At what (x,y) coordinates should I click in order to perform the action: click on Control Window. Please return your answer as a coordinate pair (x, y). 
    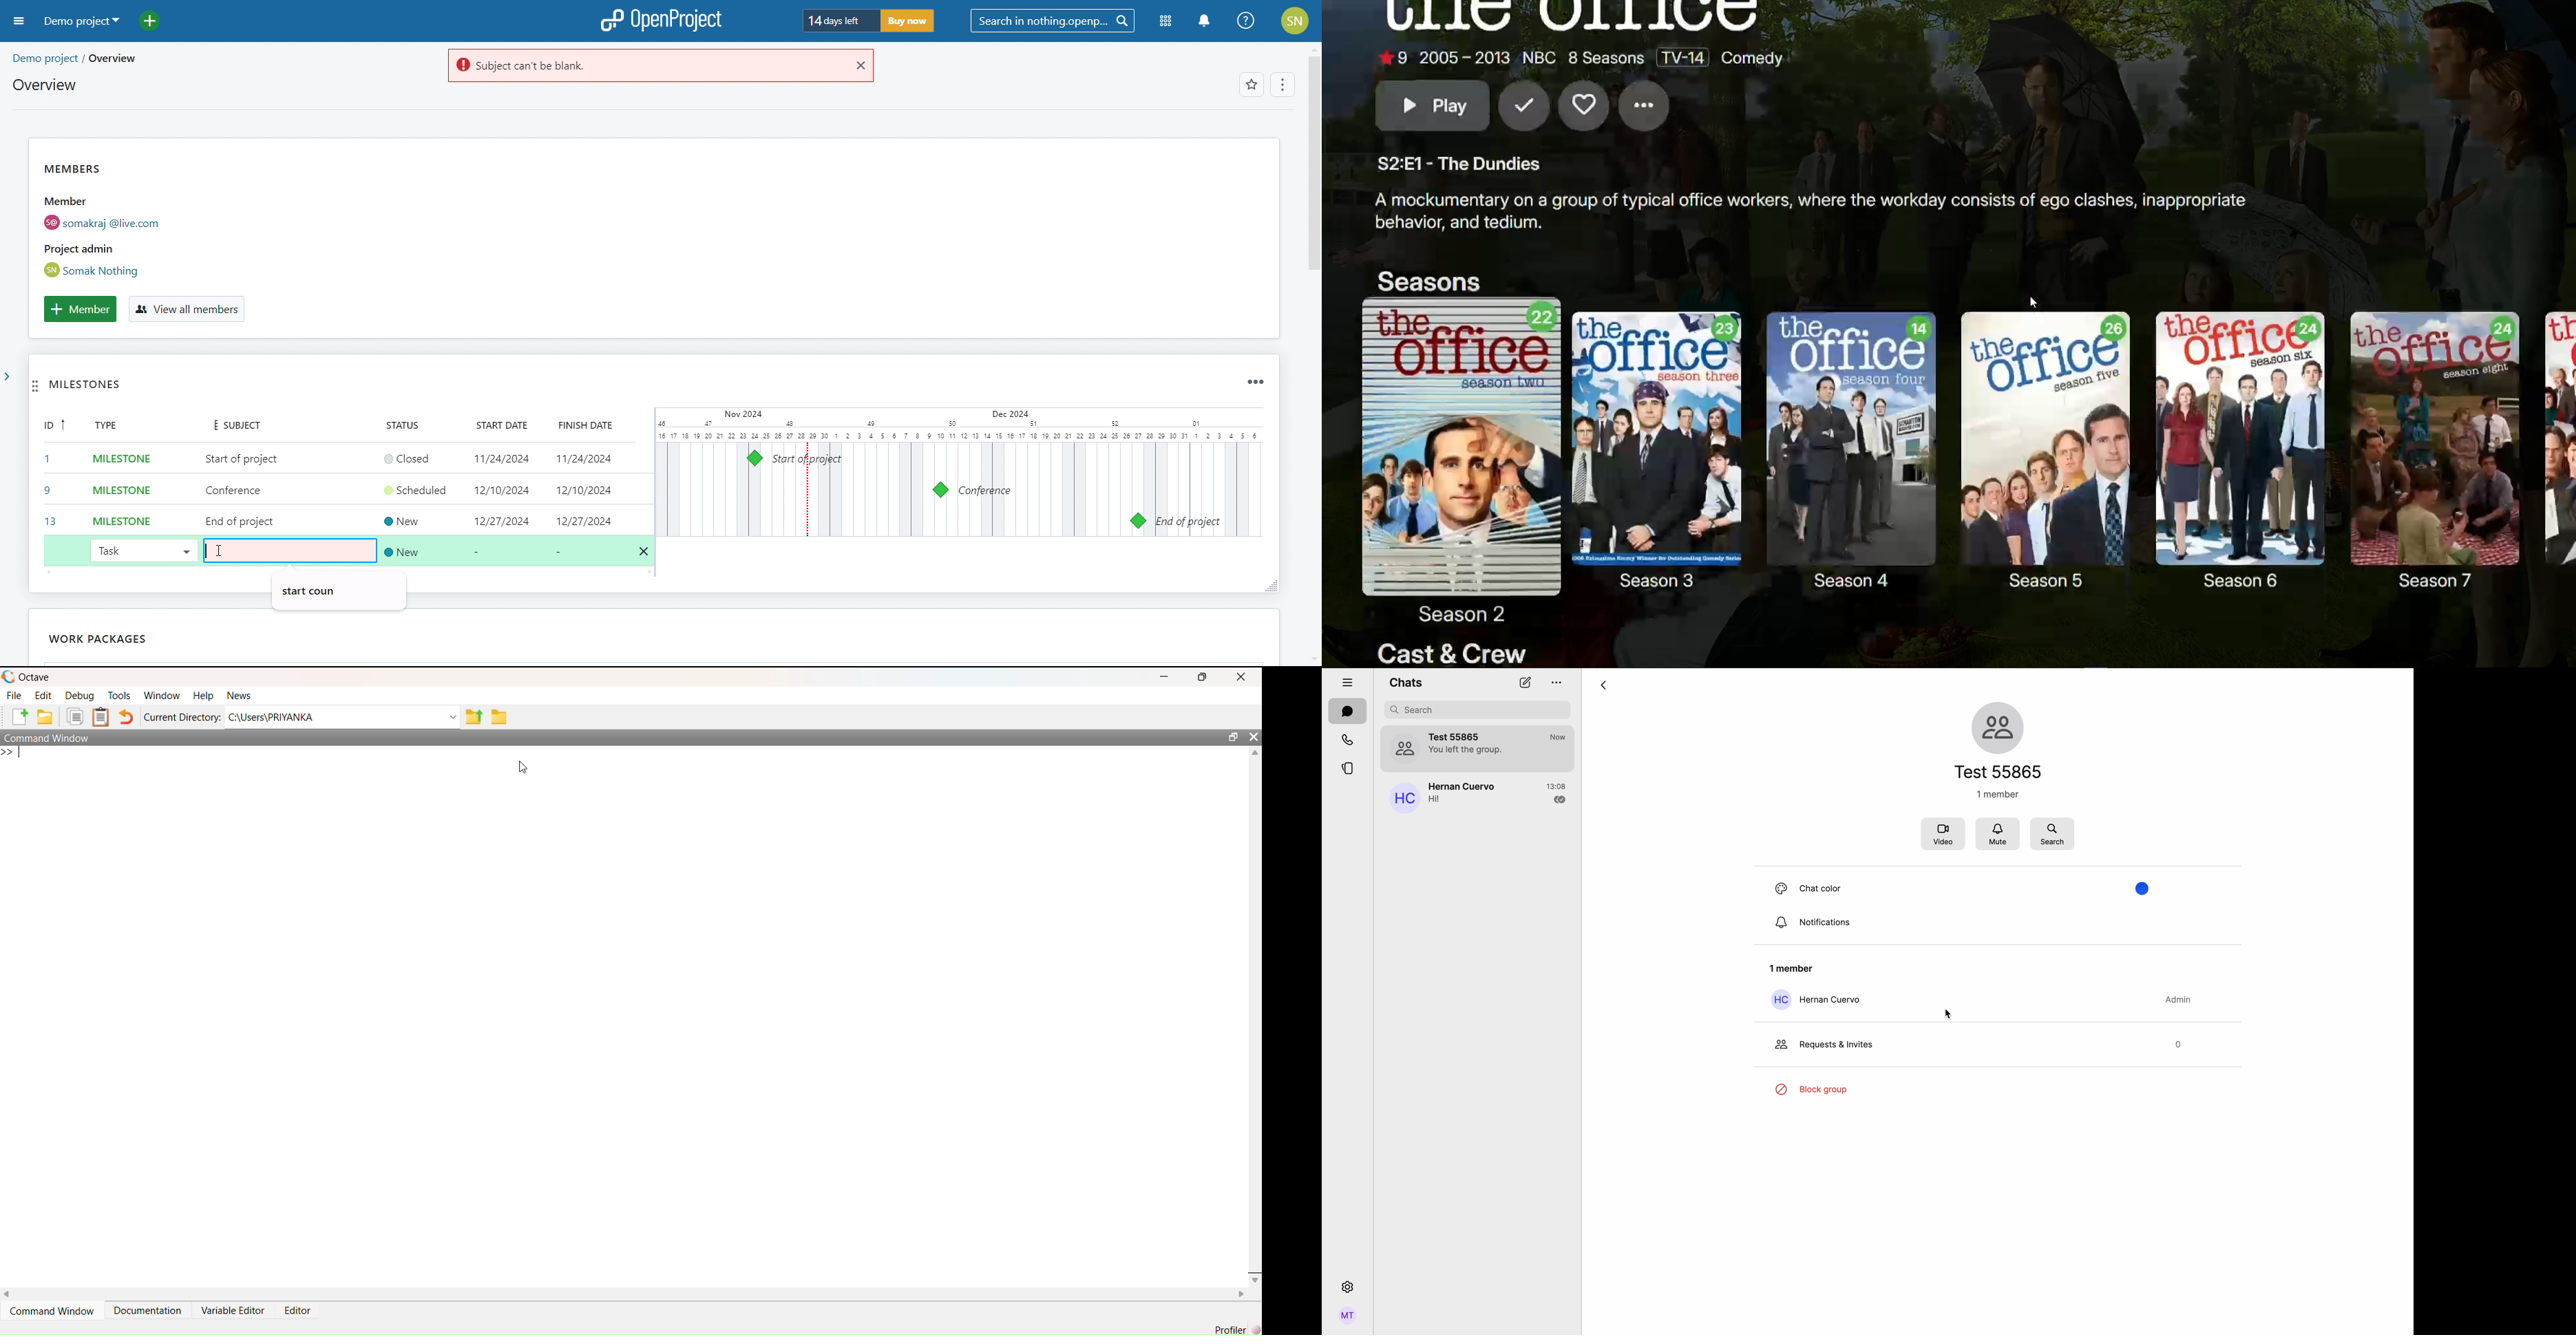
    Looking at the image, I should click on (50, 738).